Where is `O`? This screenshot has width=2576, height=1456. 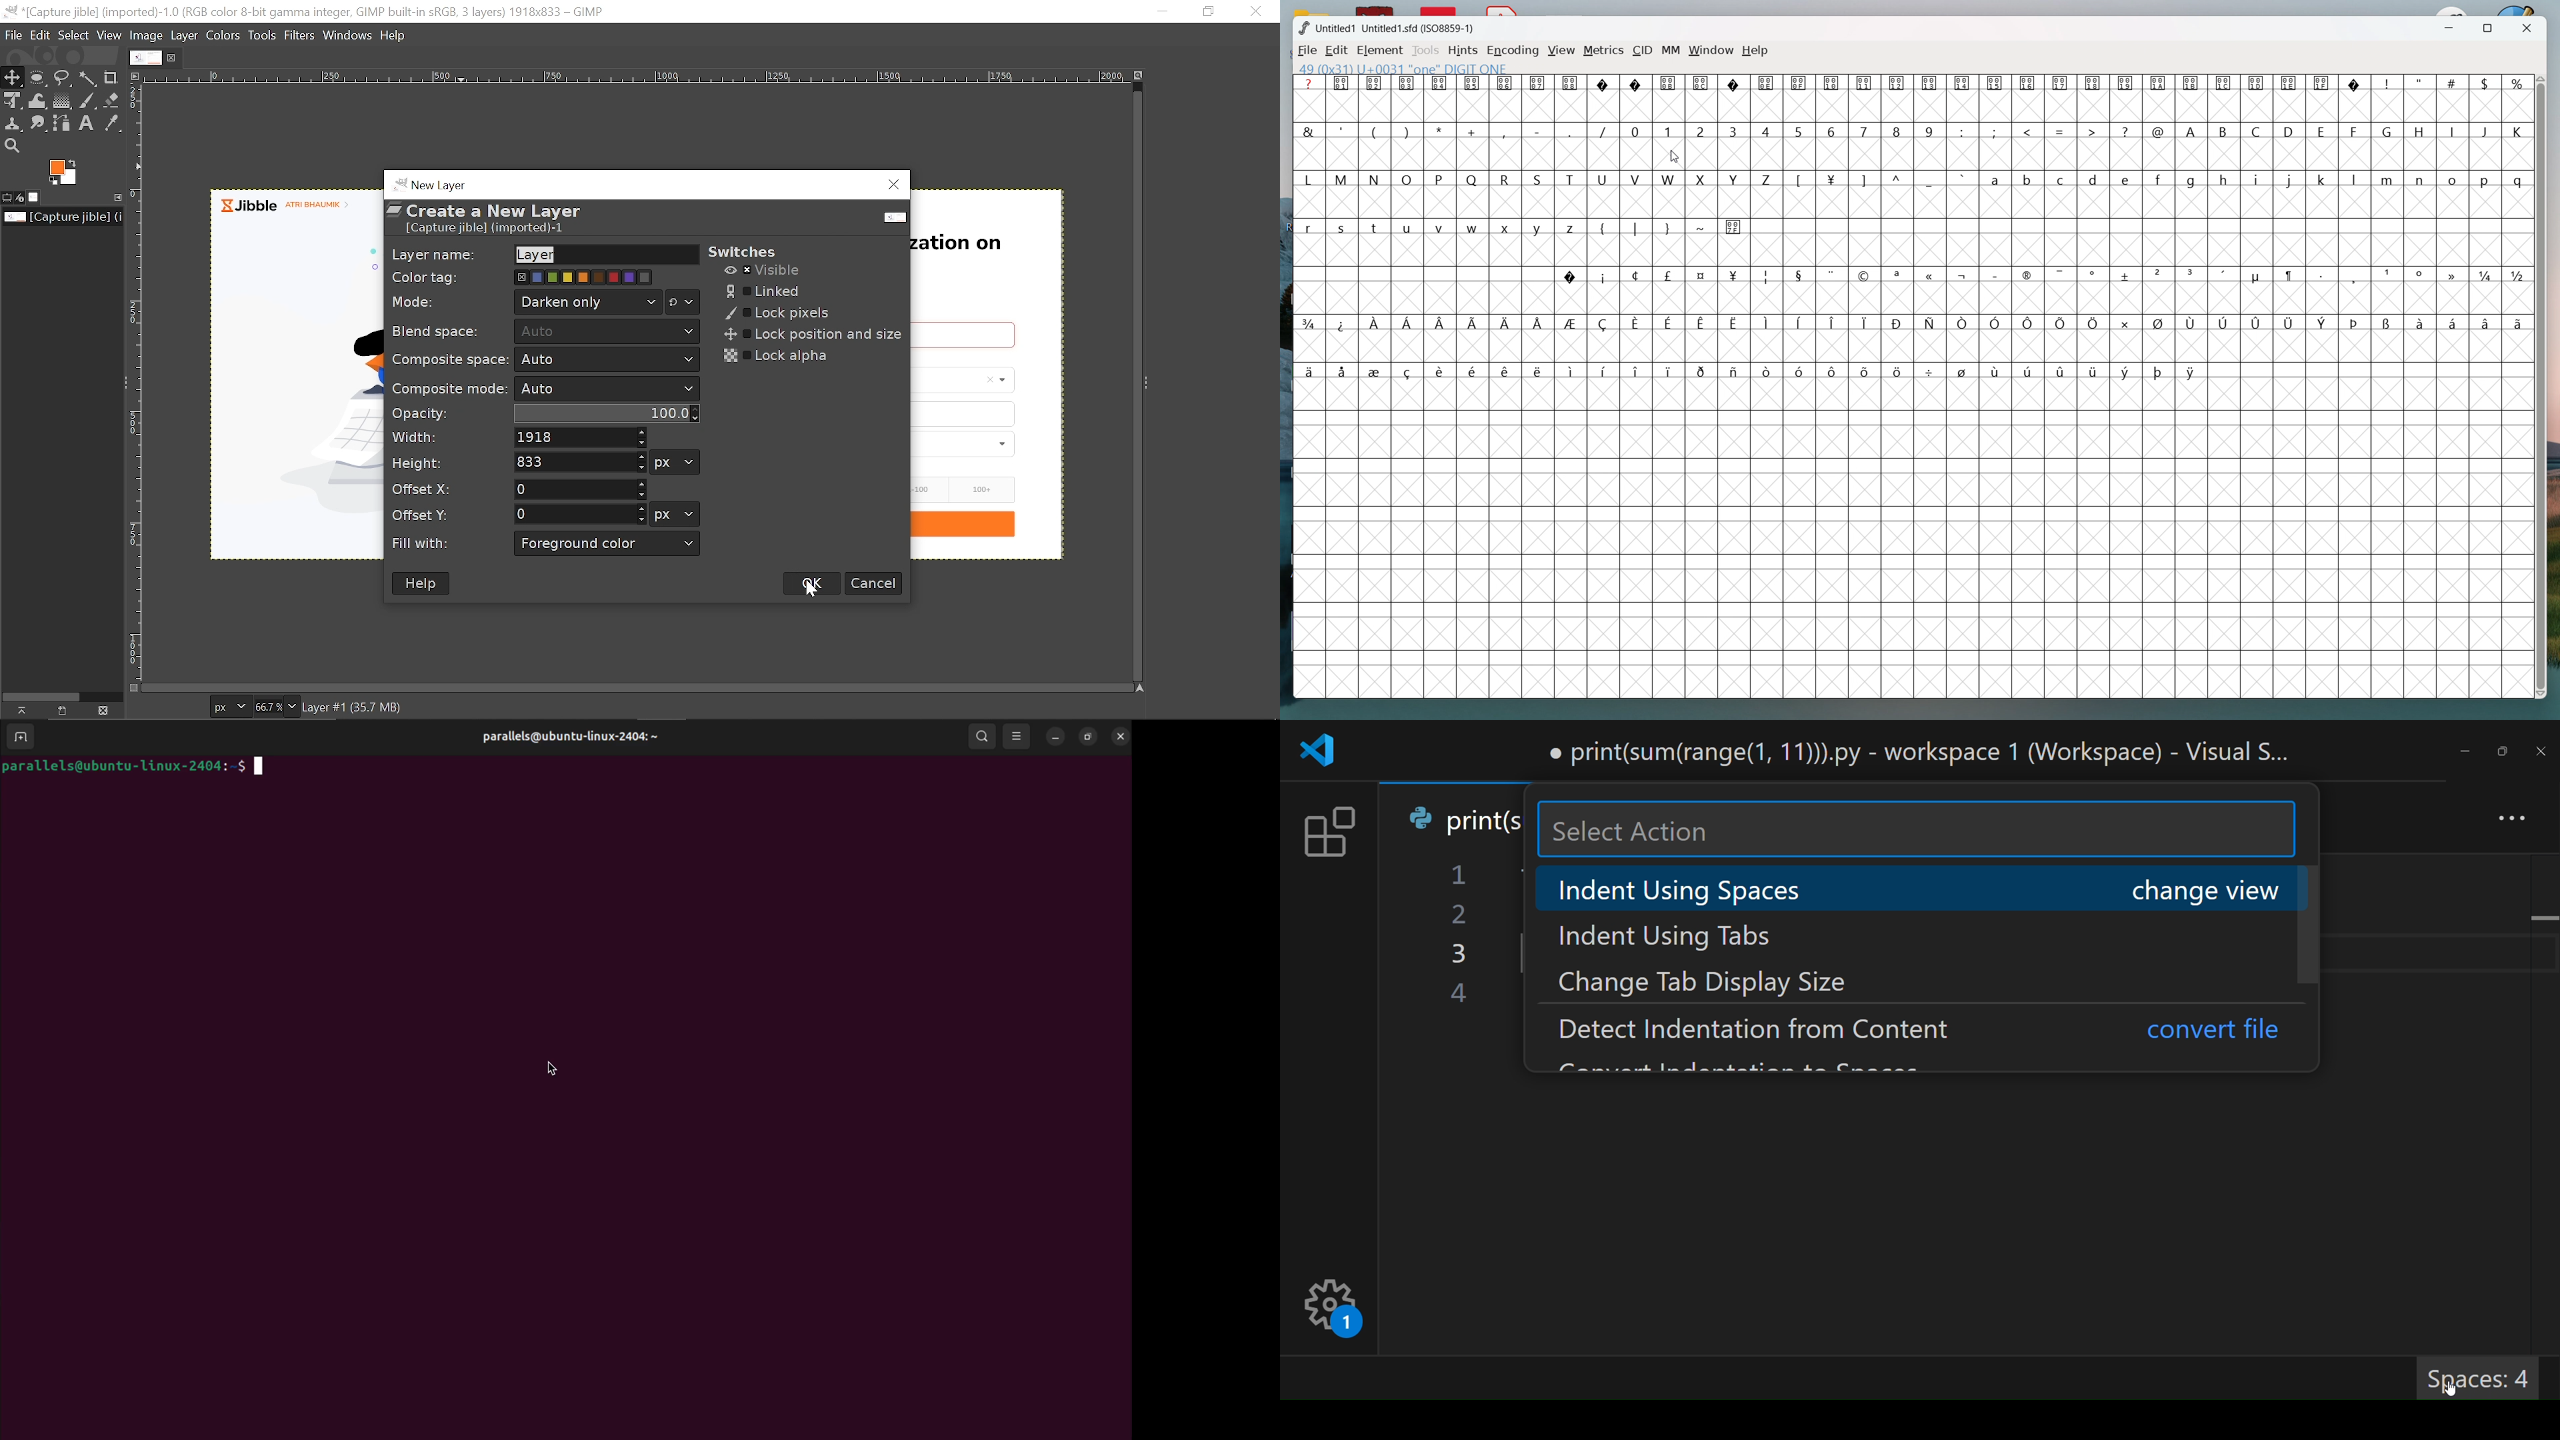 O is located at coordinates (1407, 178).